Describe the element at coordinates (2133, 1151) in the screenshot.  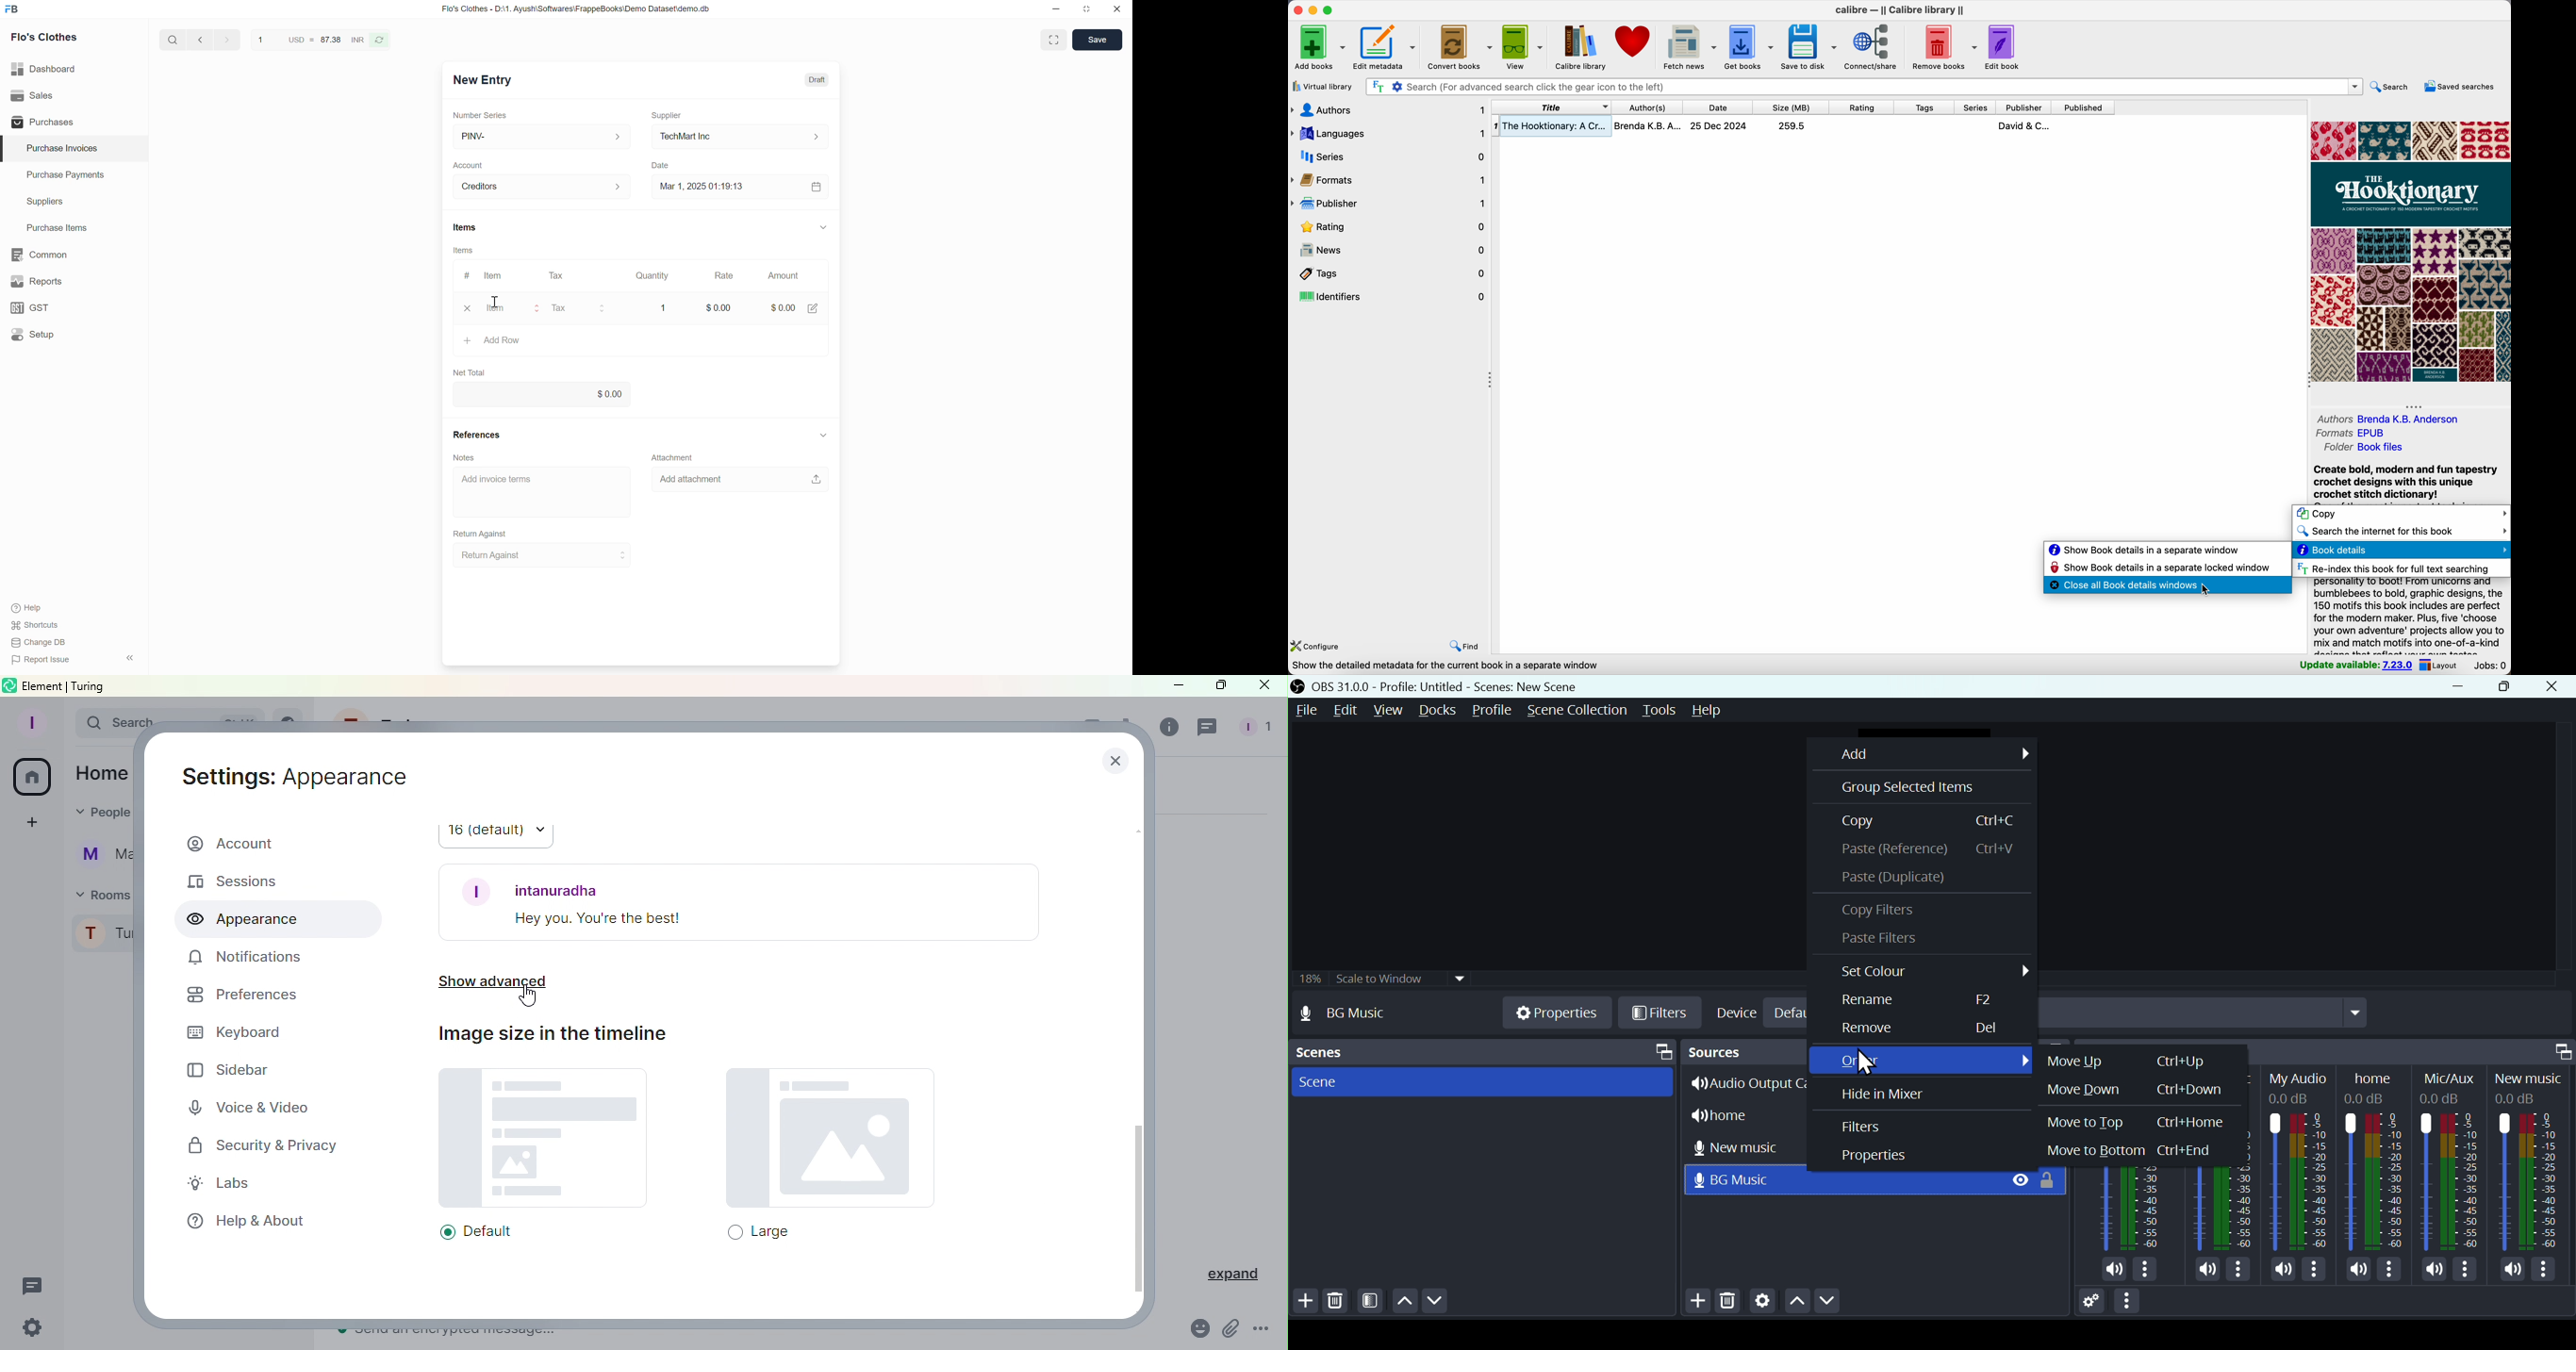
I see `Move to bottom` at that location.